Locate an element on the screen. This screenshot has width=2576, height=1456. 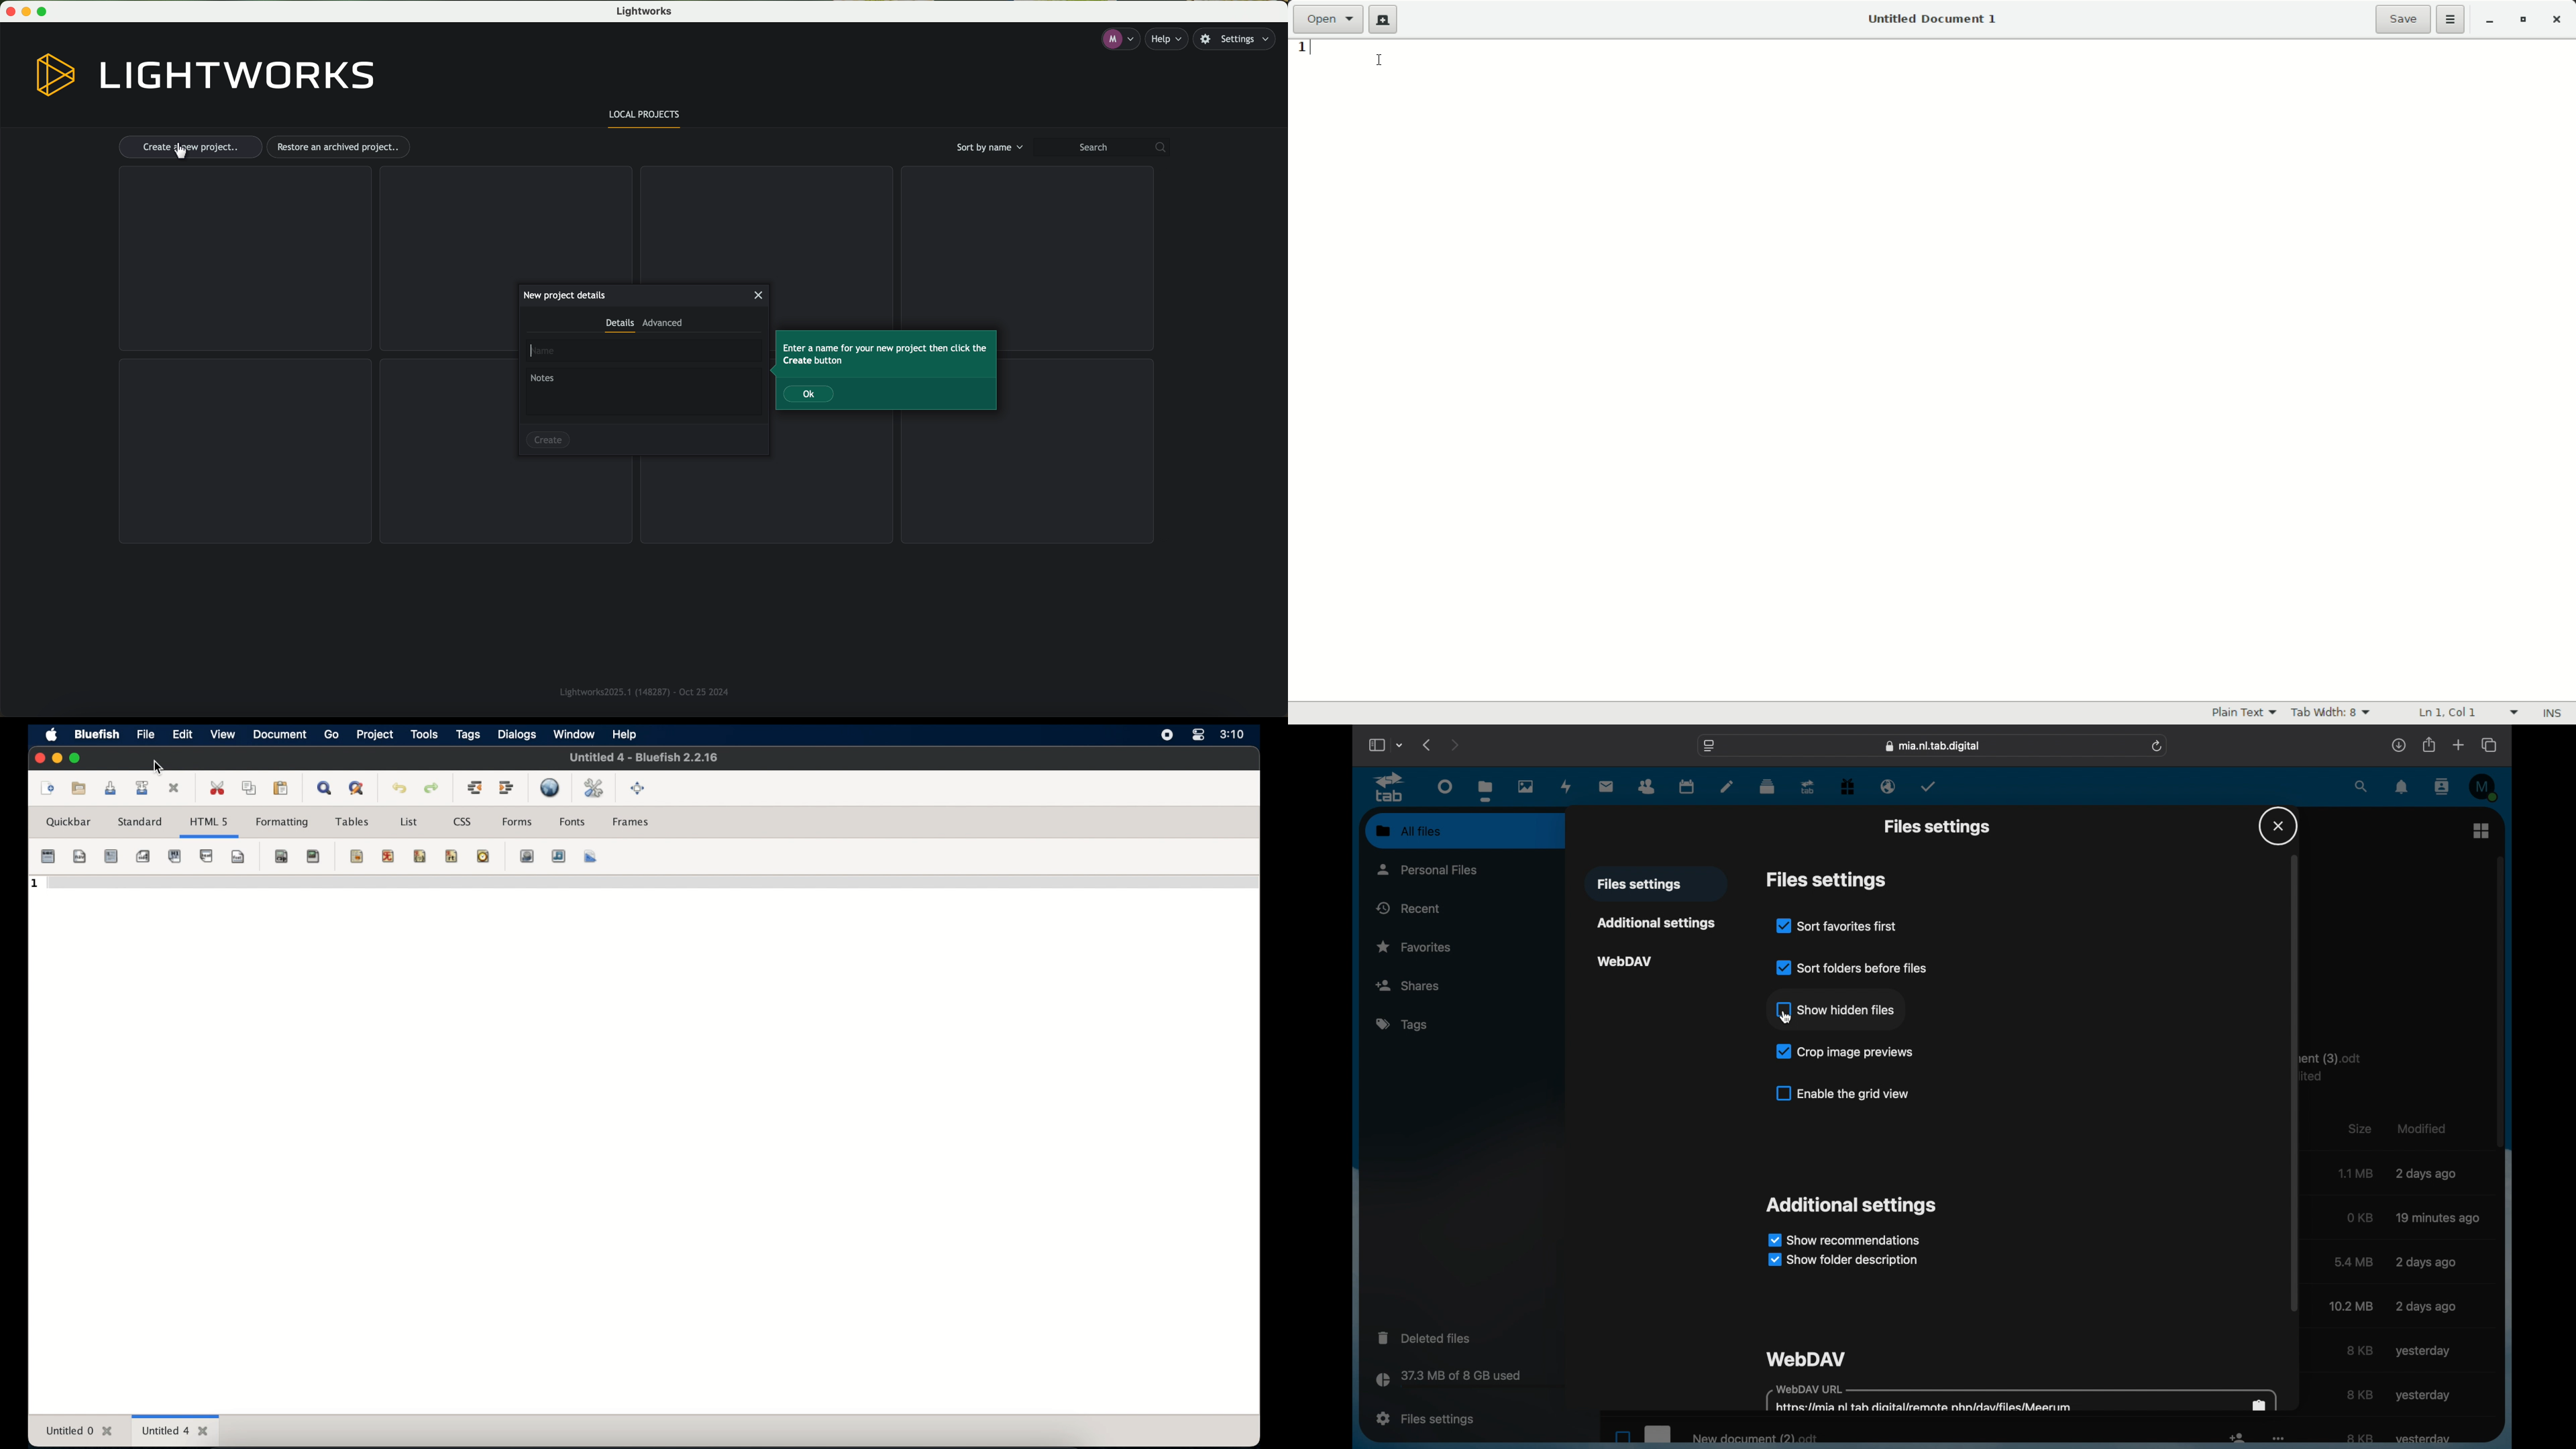
insert image is located at coordinates (529, 856).